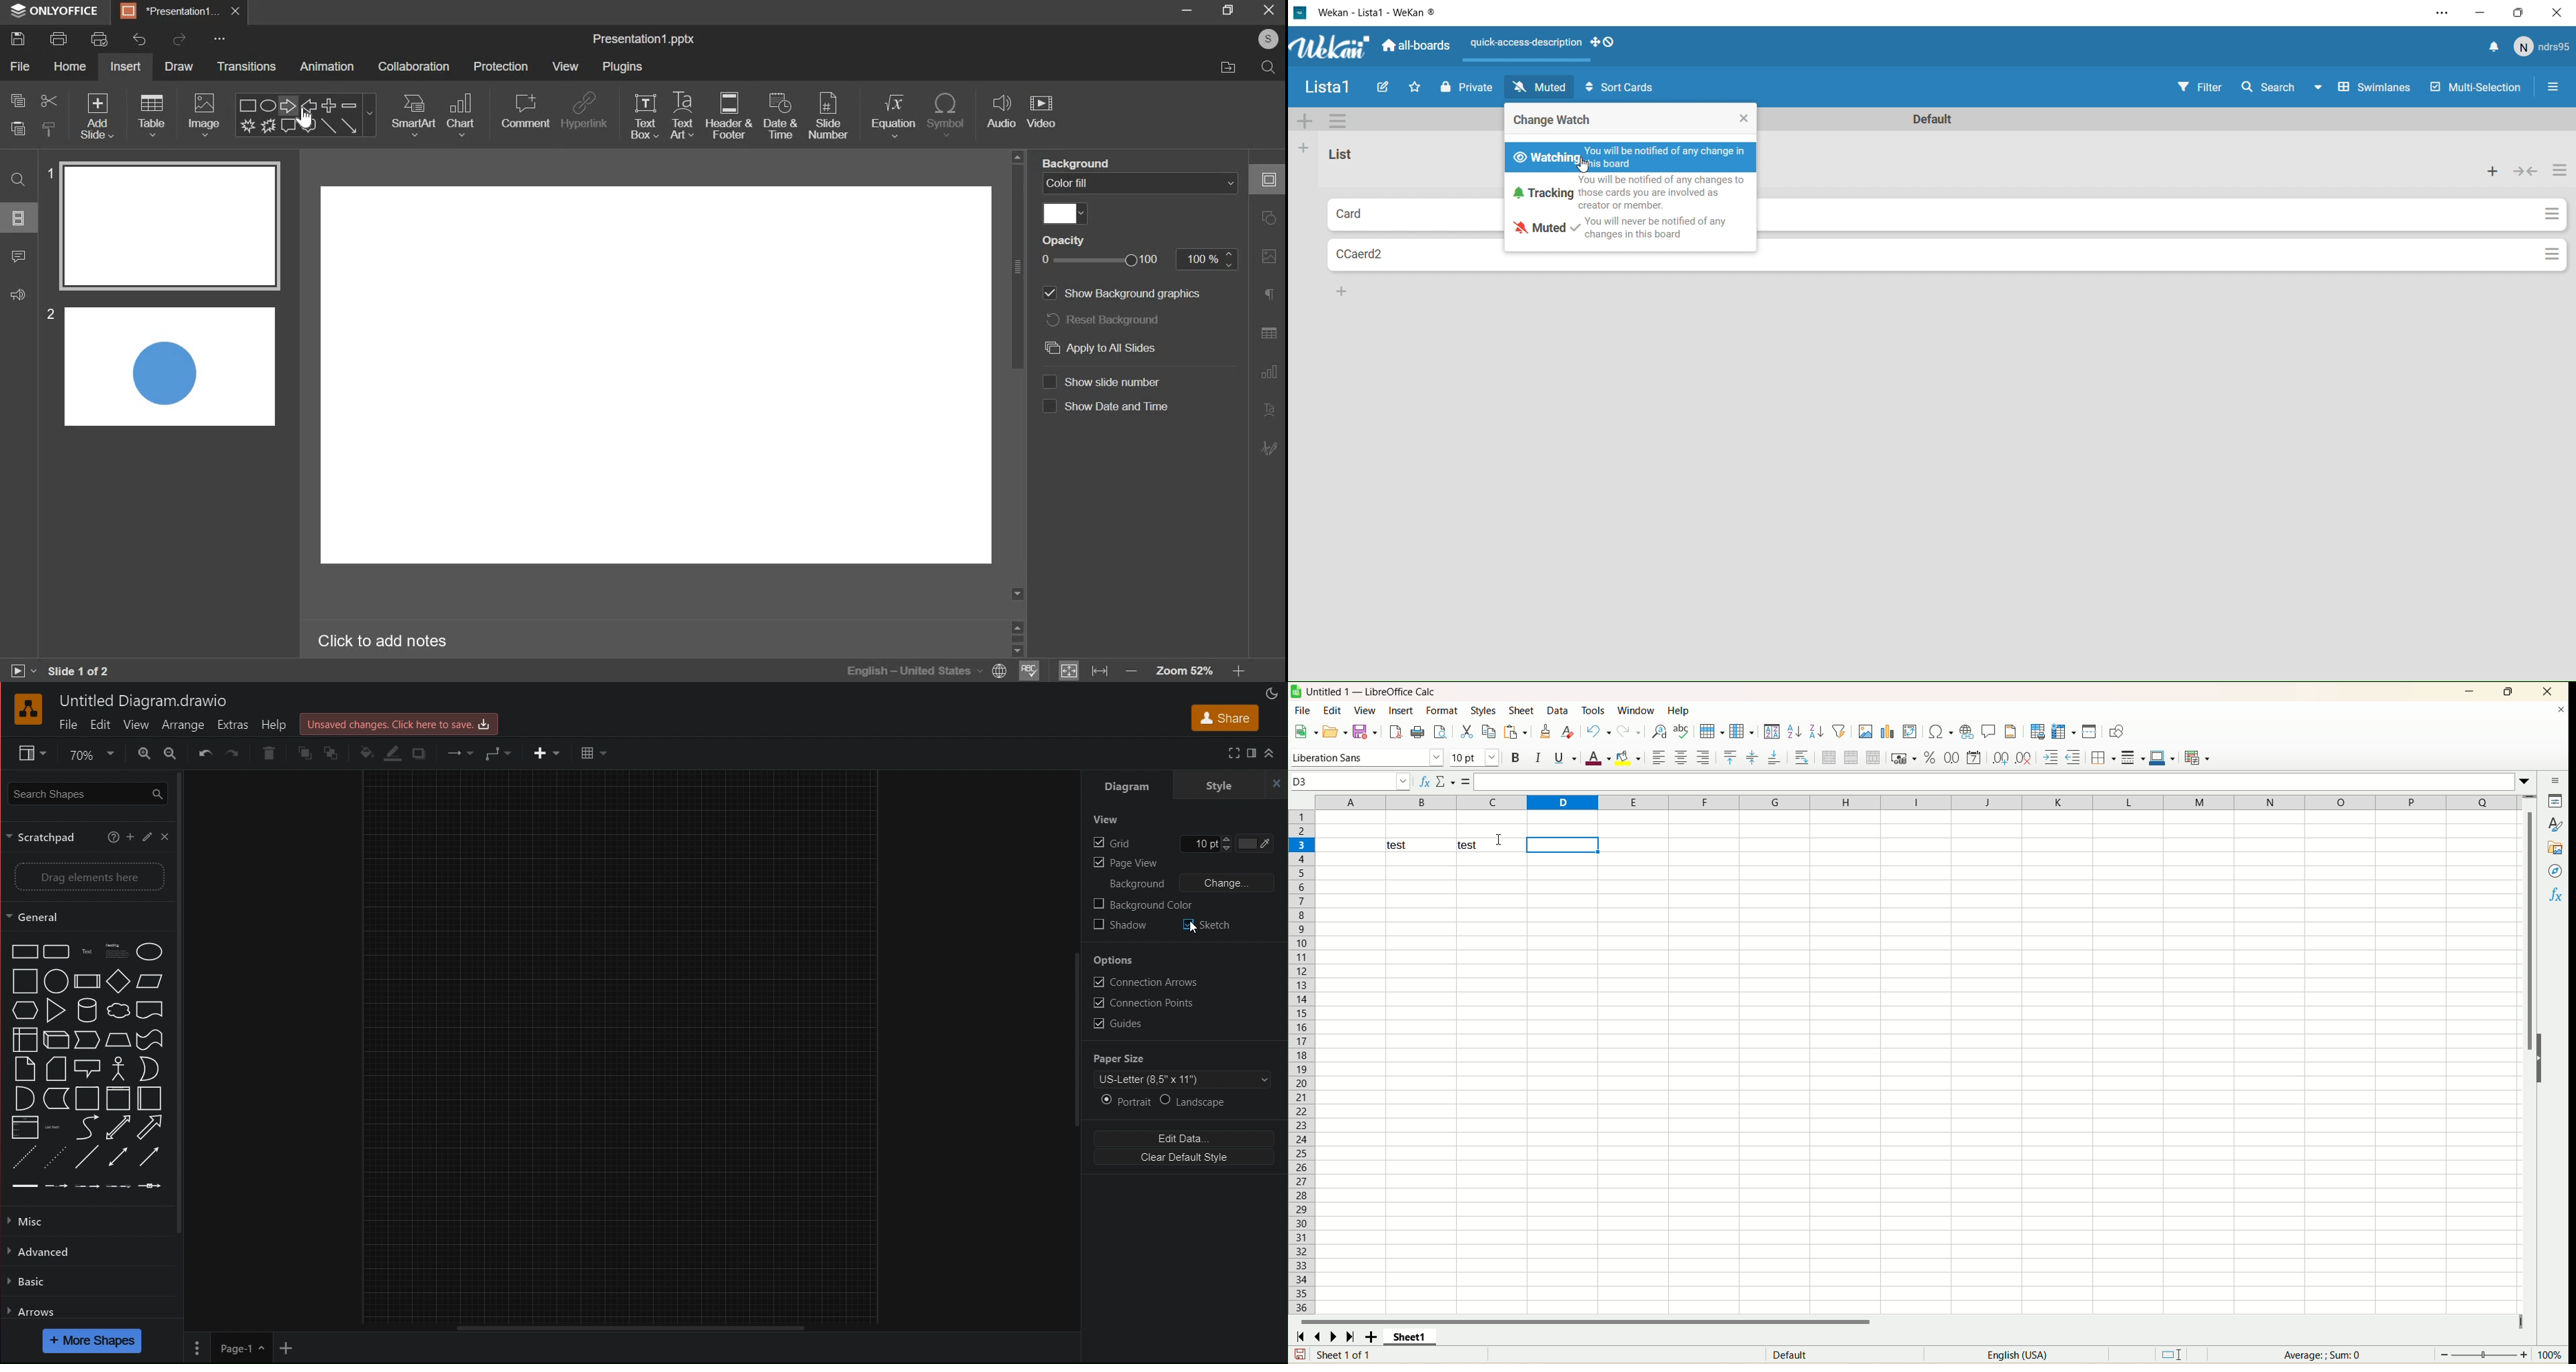 This screenshot has width=2576, height=1372. Describe the element at coordinates (623, 67) in the screenshot. I see `plugins` at that location.